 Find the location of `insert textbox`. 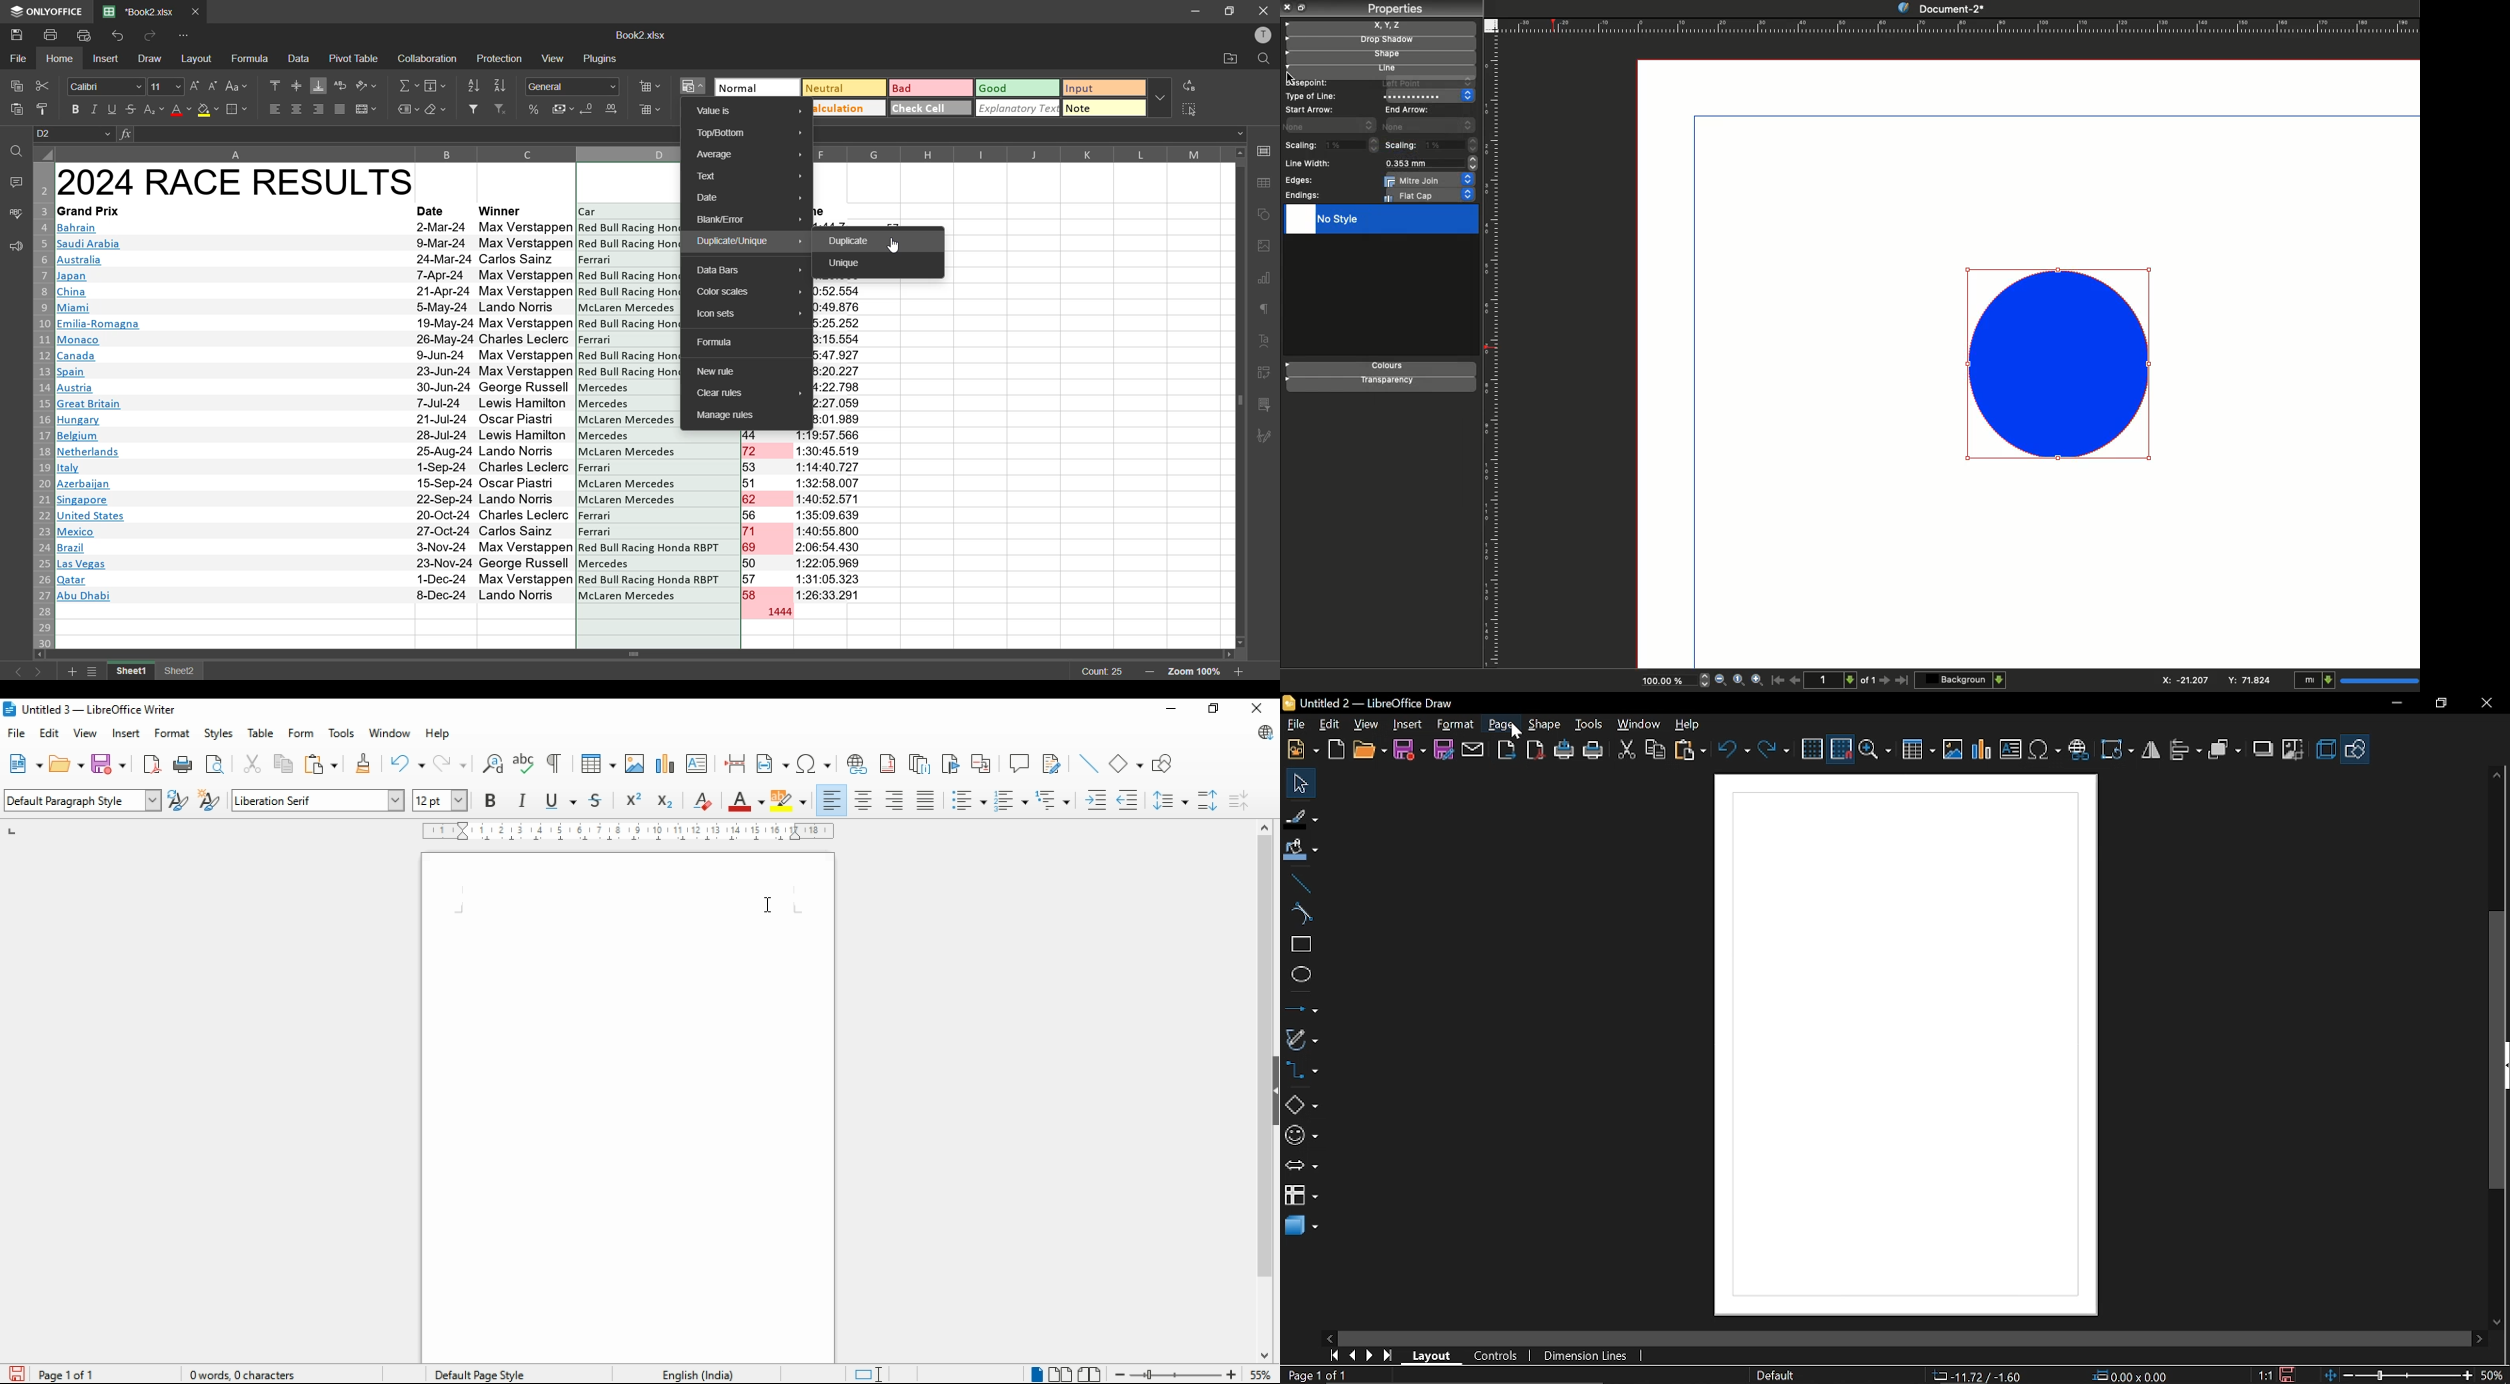

insert textbox is located at coordinates (697, 763).